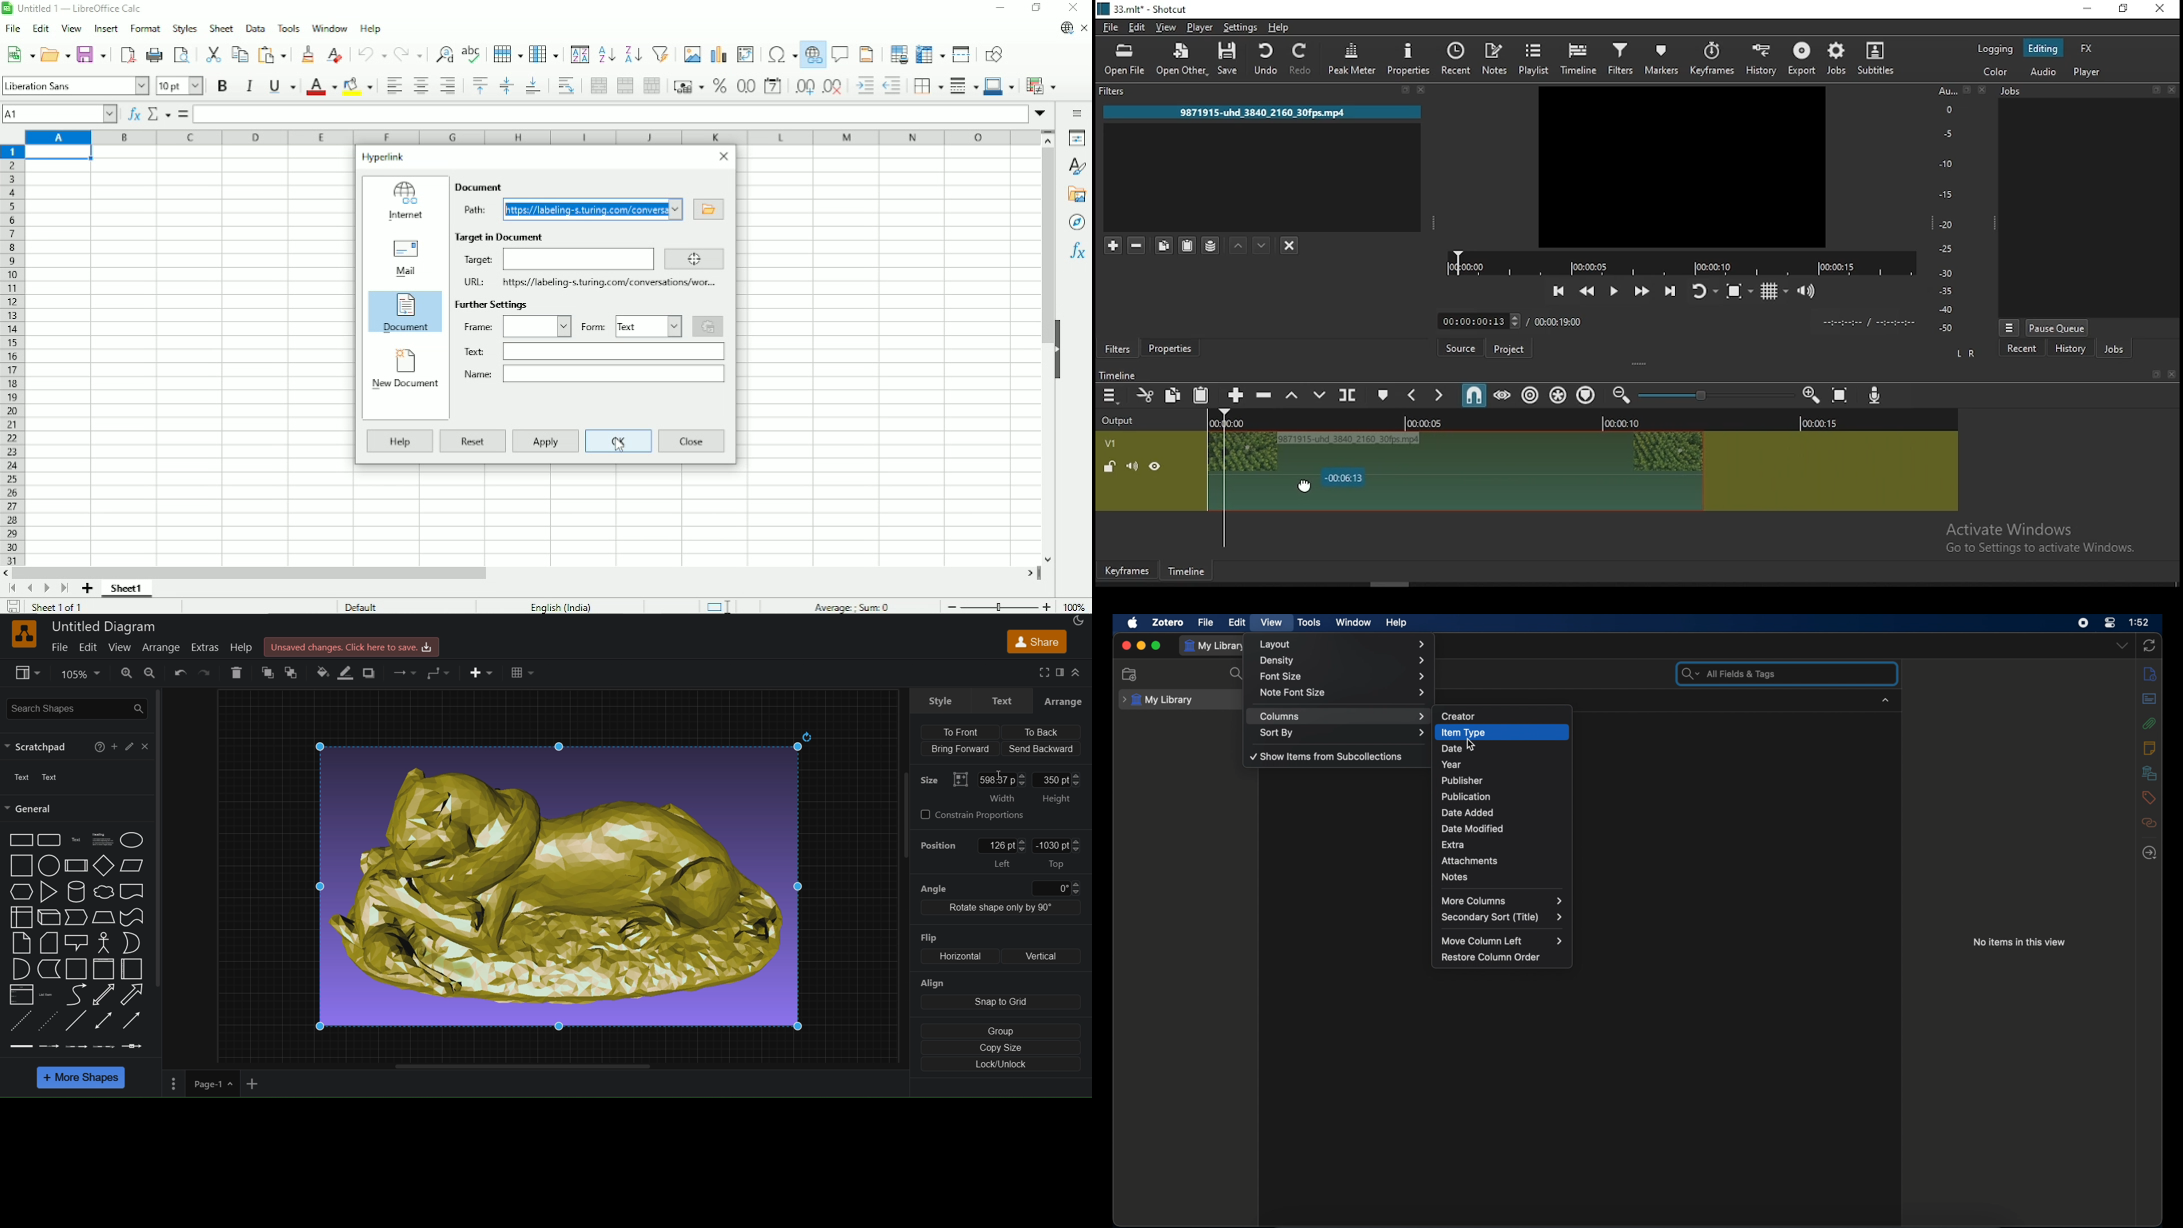  Describe the element at coordinates (1077, 254) in the screenshot. I see `Functions` at that location.